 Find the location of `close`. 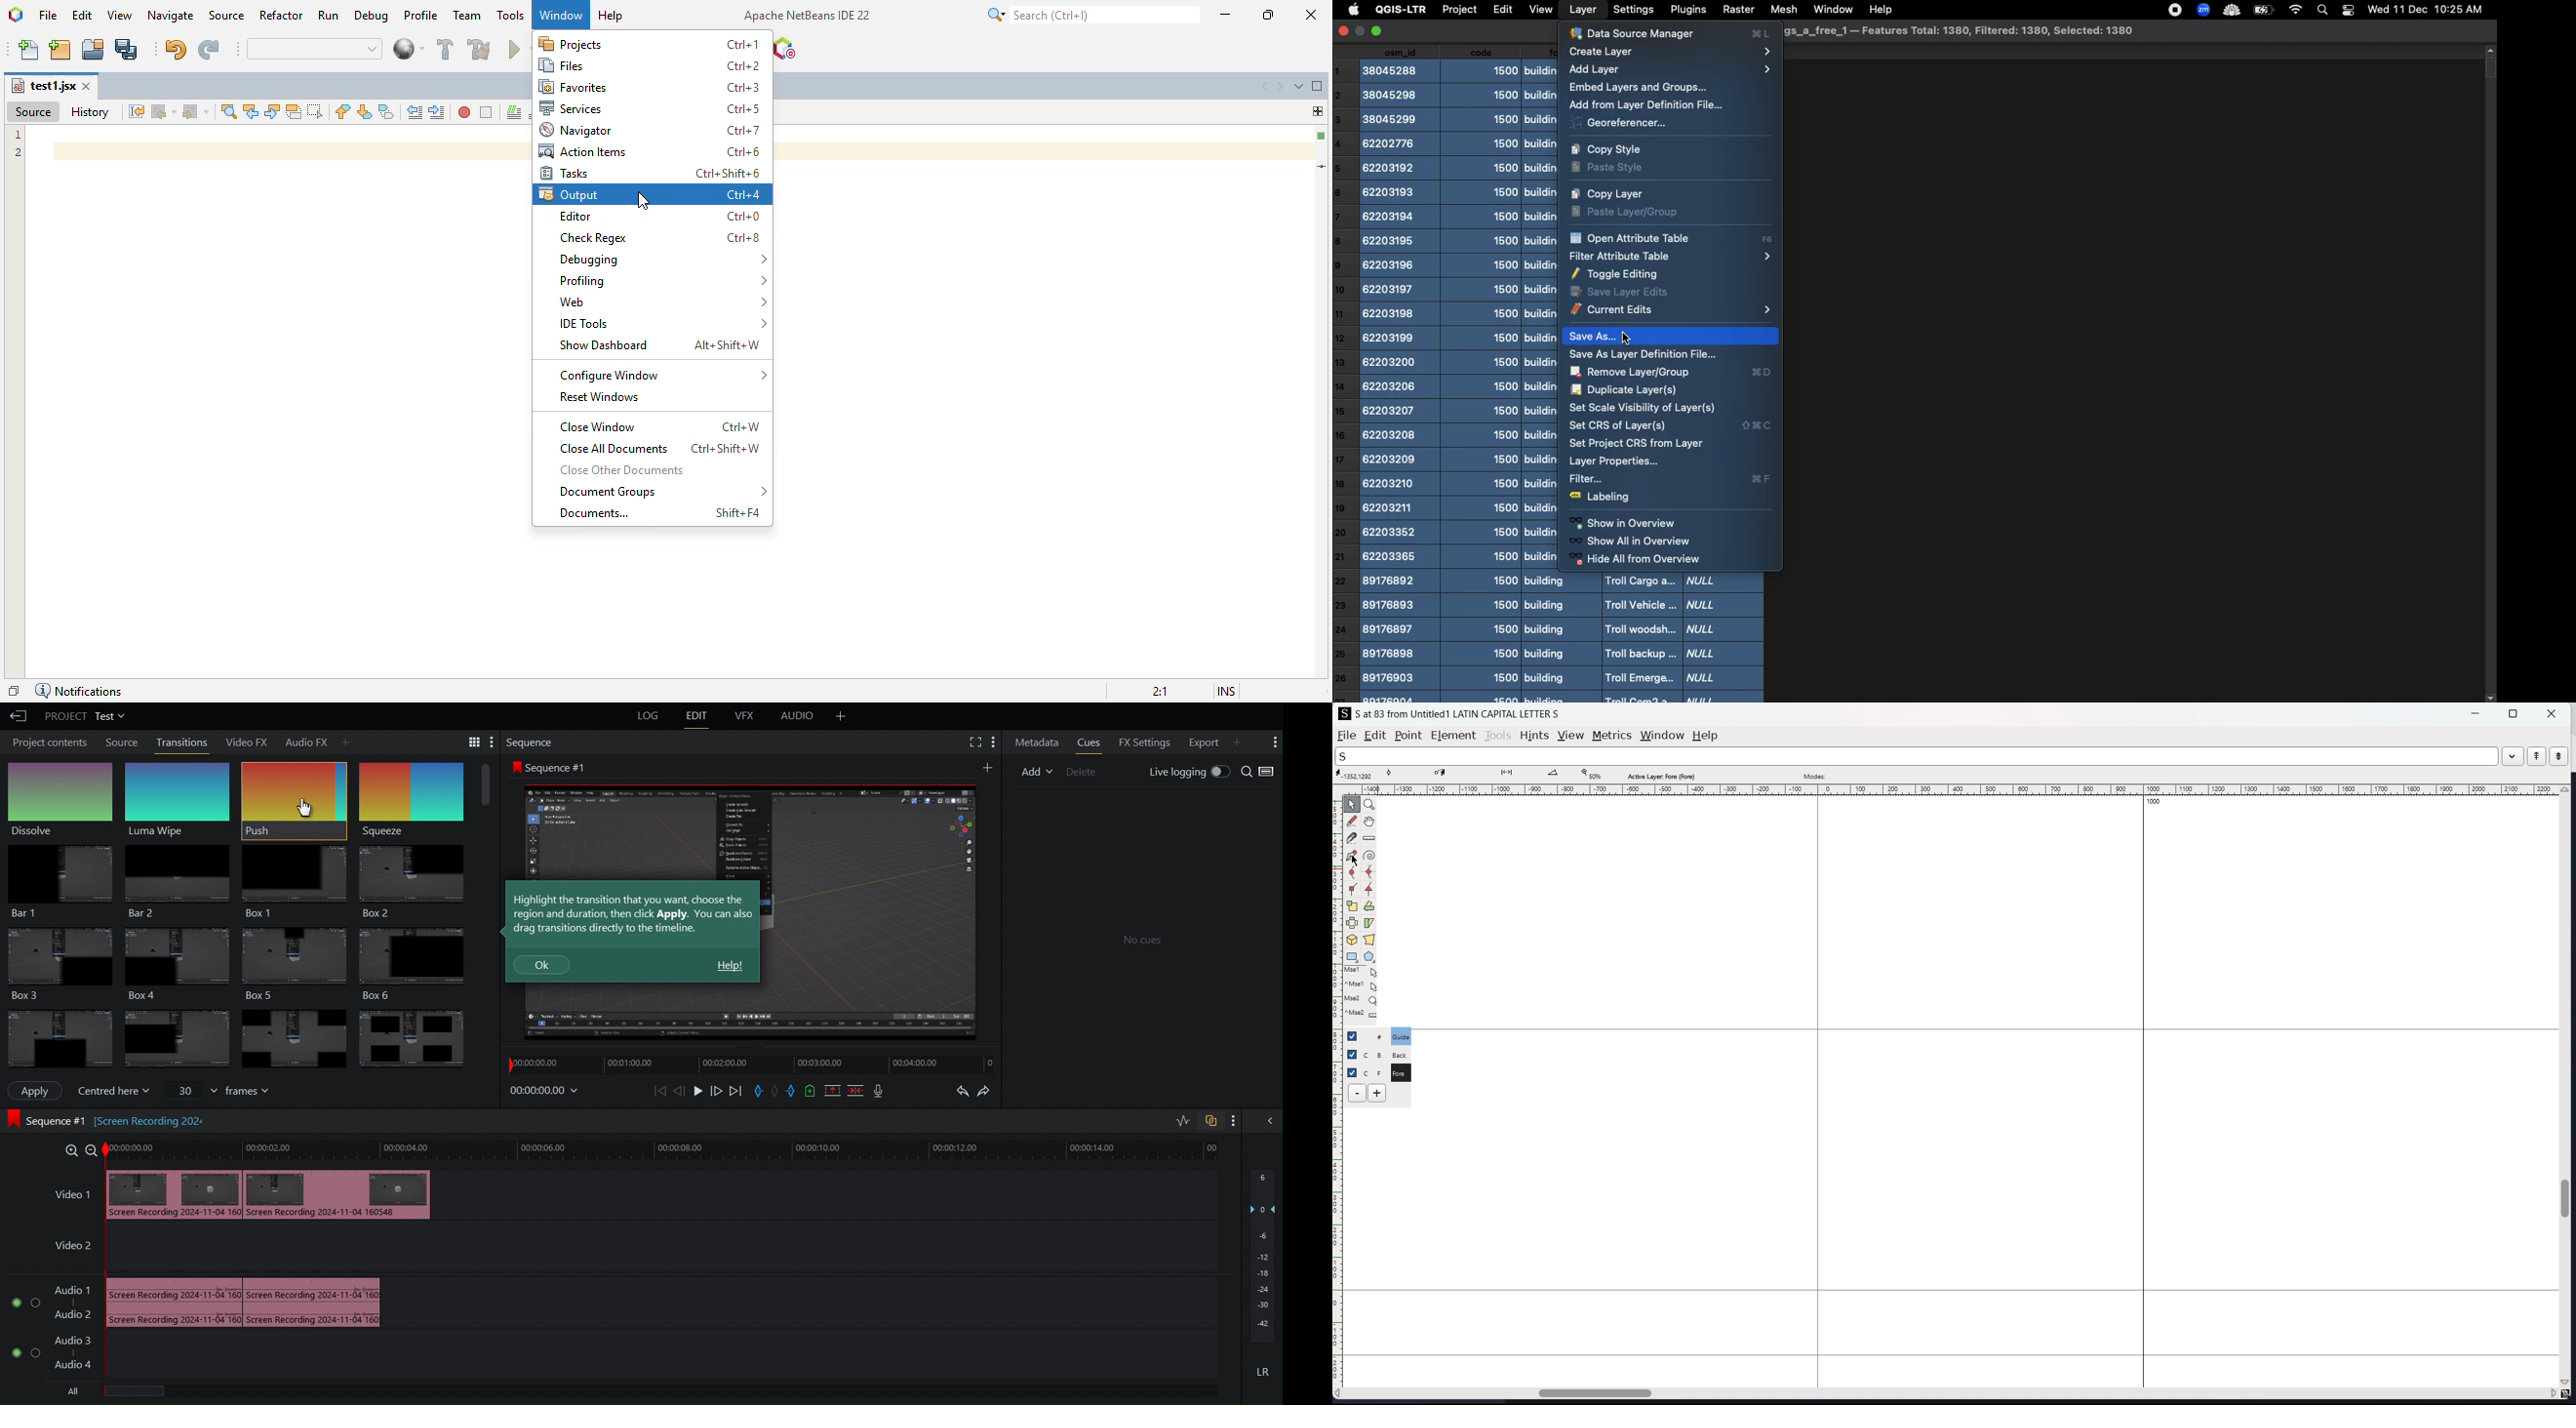

close is located at coordinates (1313, 15).